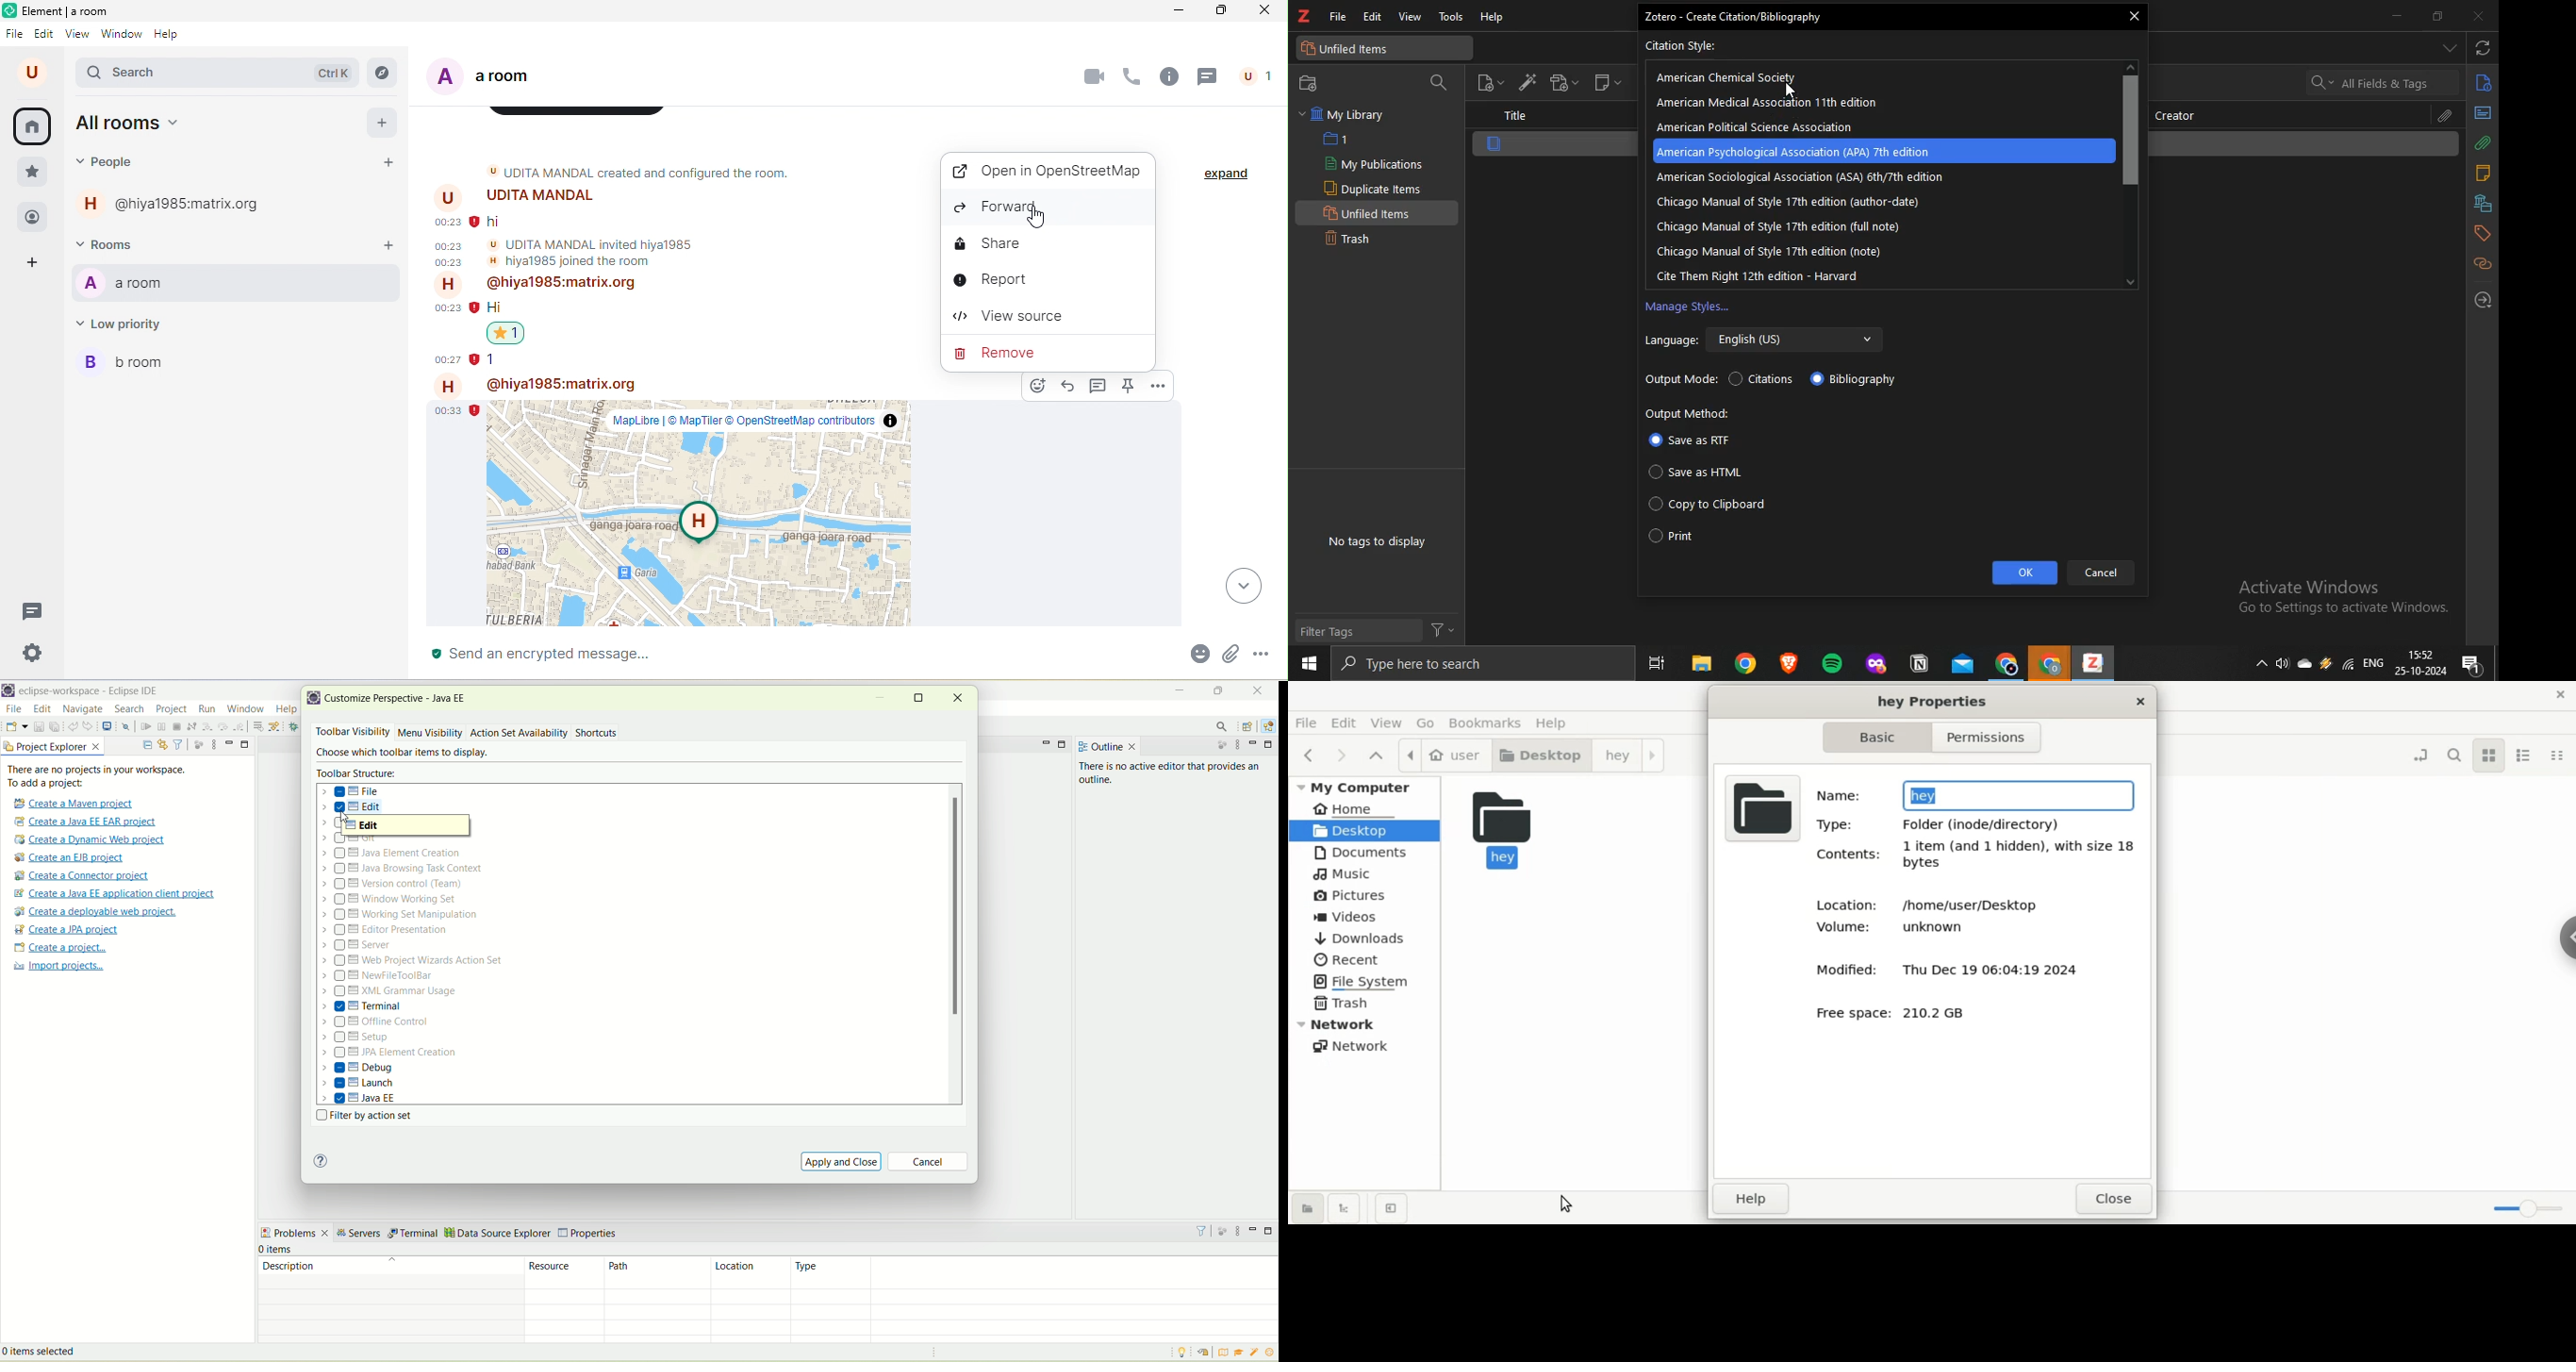  I want to click on view source, so click(1048, 316).